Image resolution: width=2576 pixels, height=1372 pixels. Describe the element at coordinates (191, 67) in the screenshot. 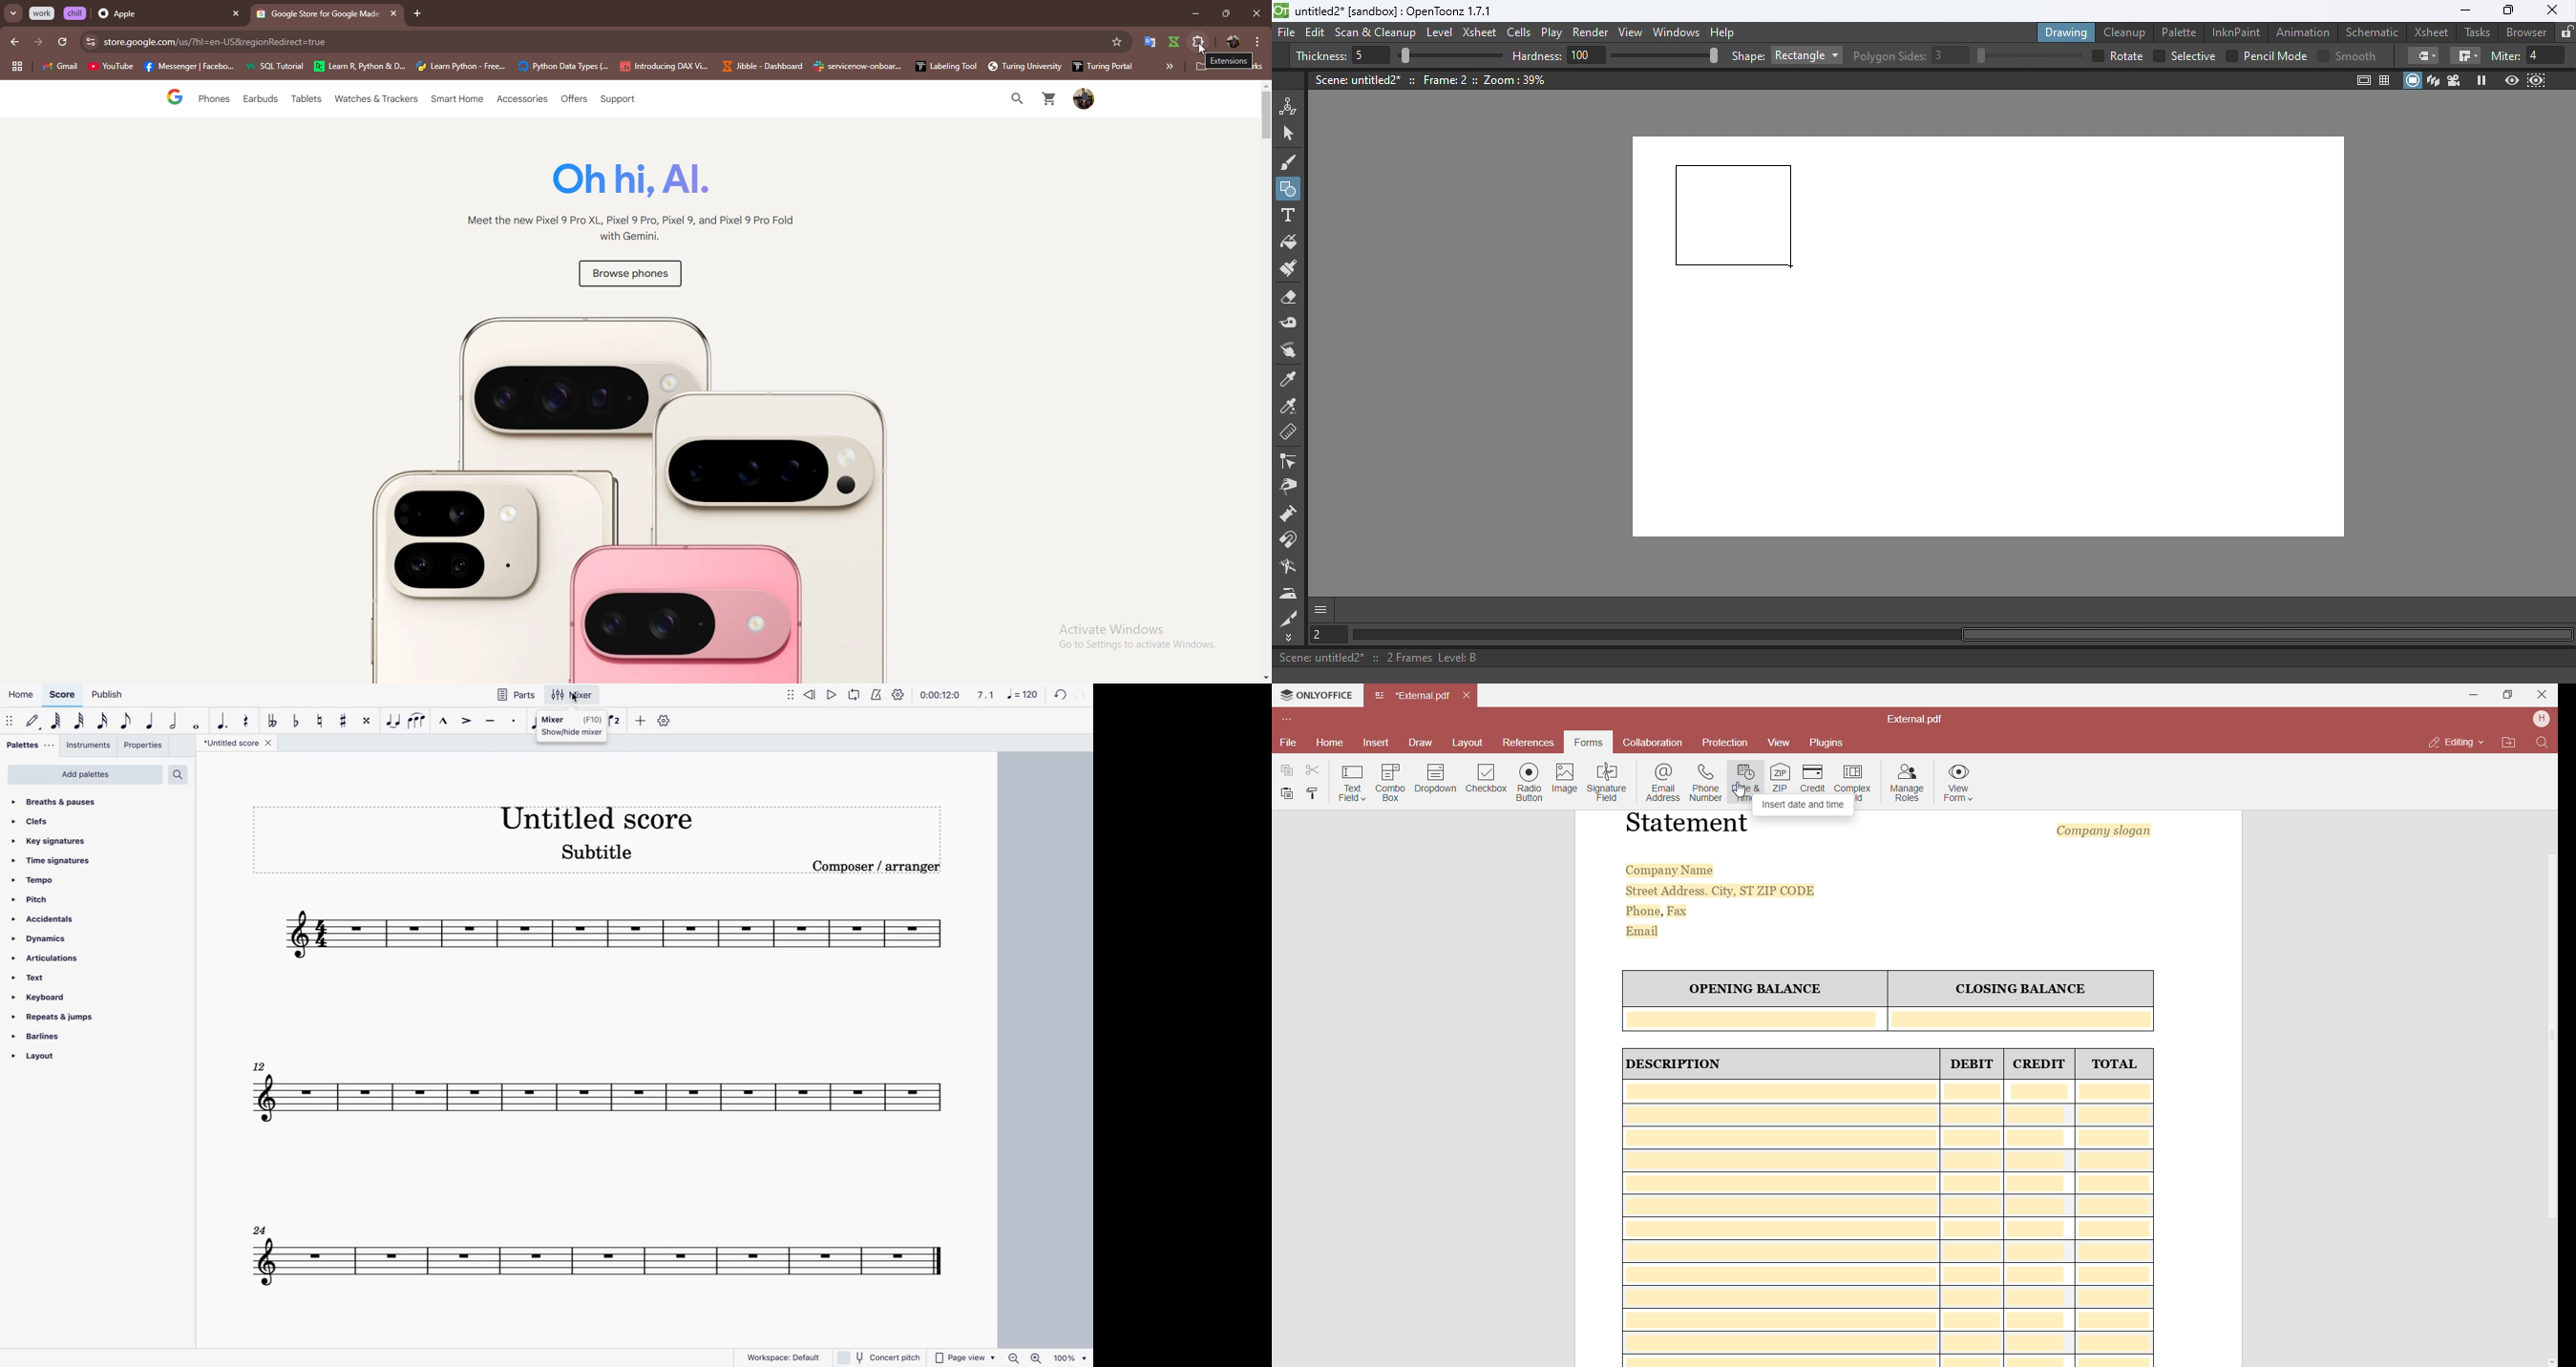

I see `Messenger|Faceb` at that location.